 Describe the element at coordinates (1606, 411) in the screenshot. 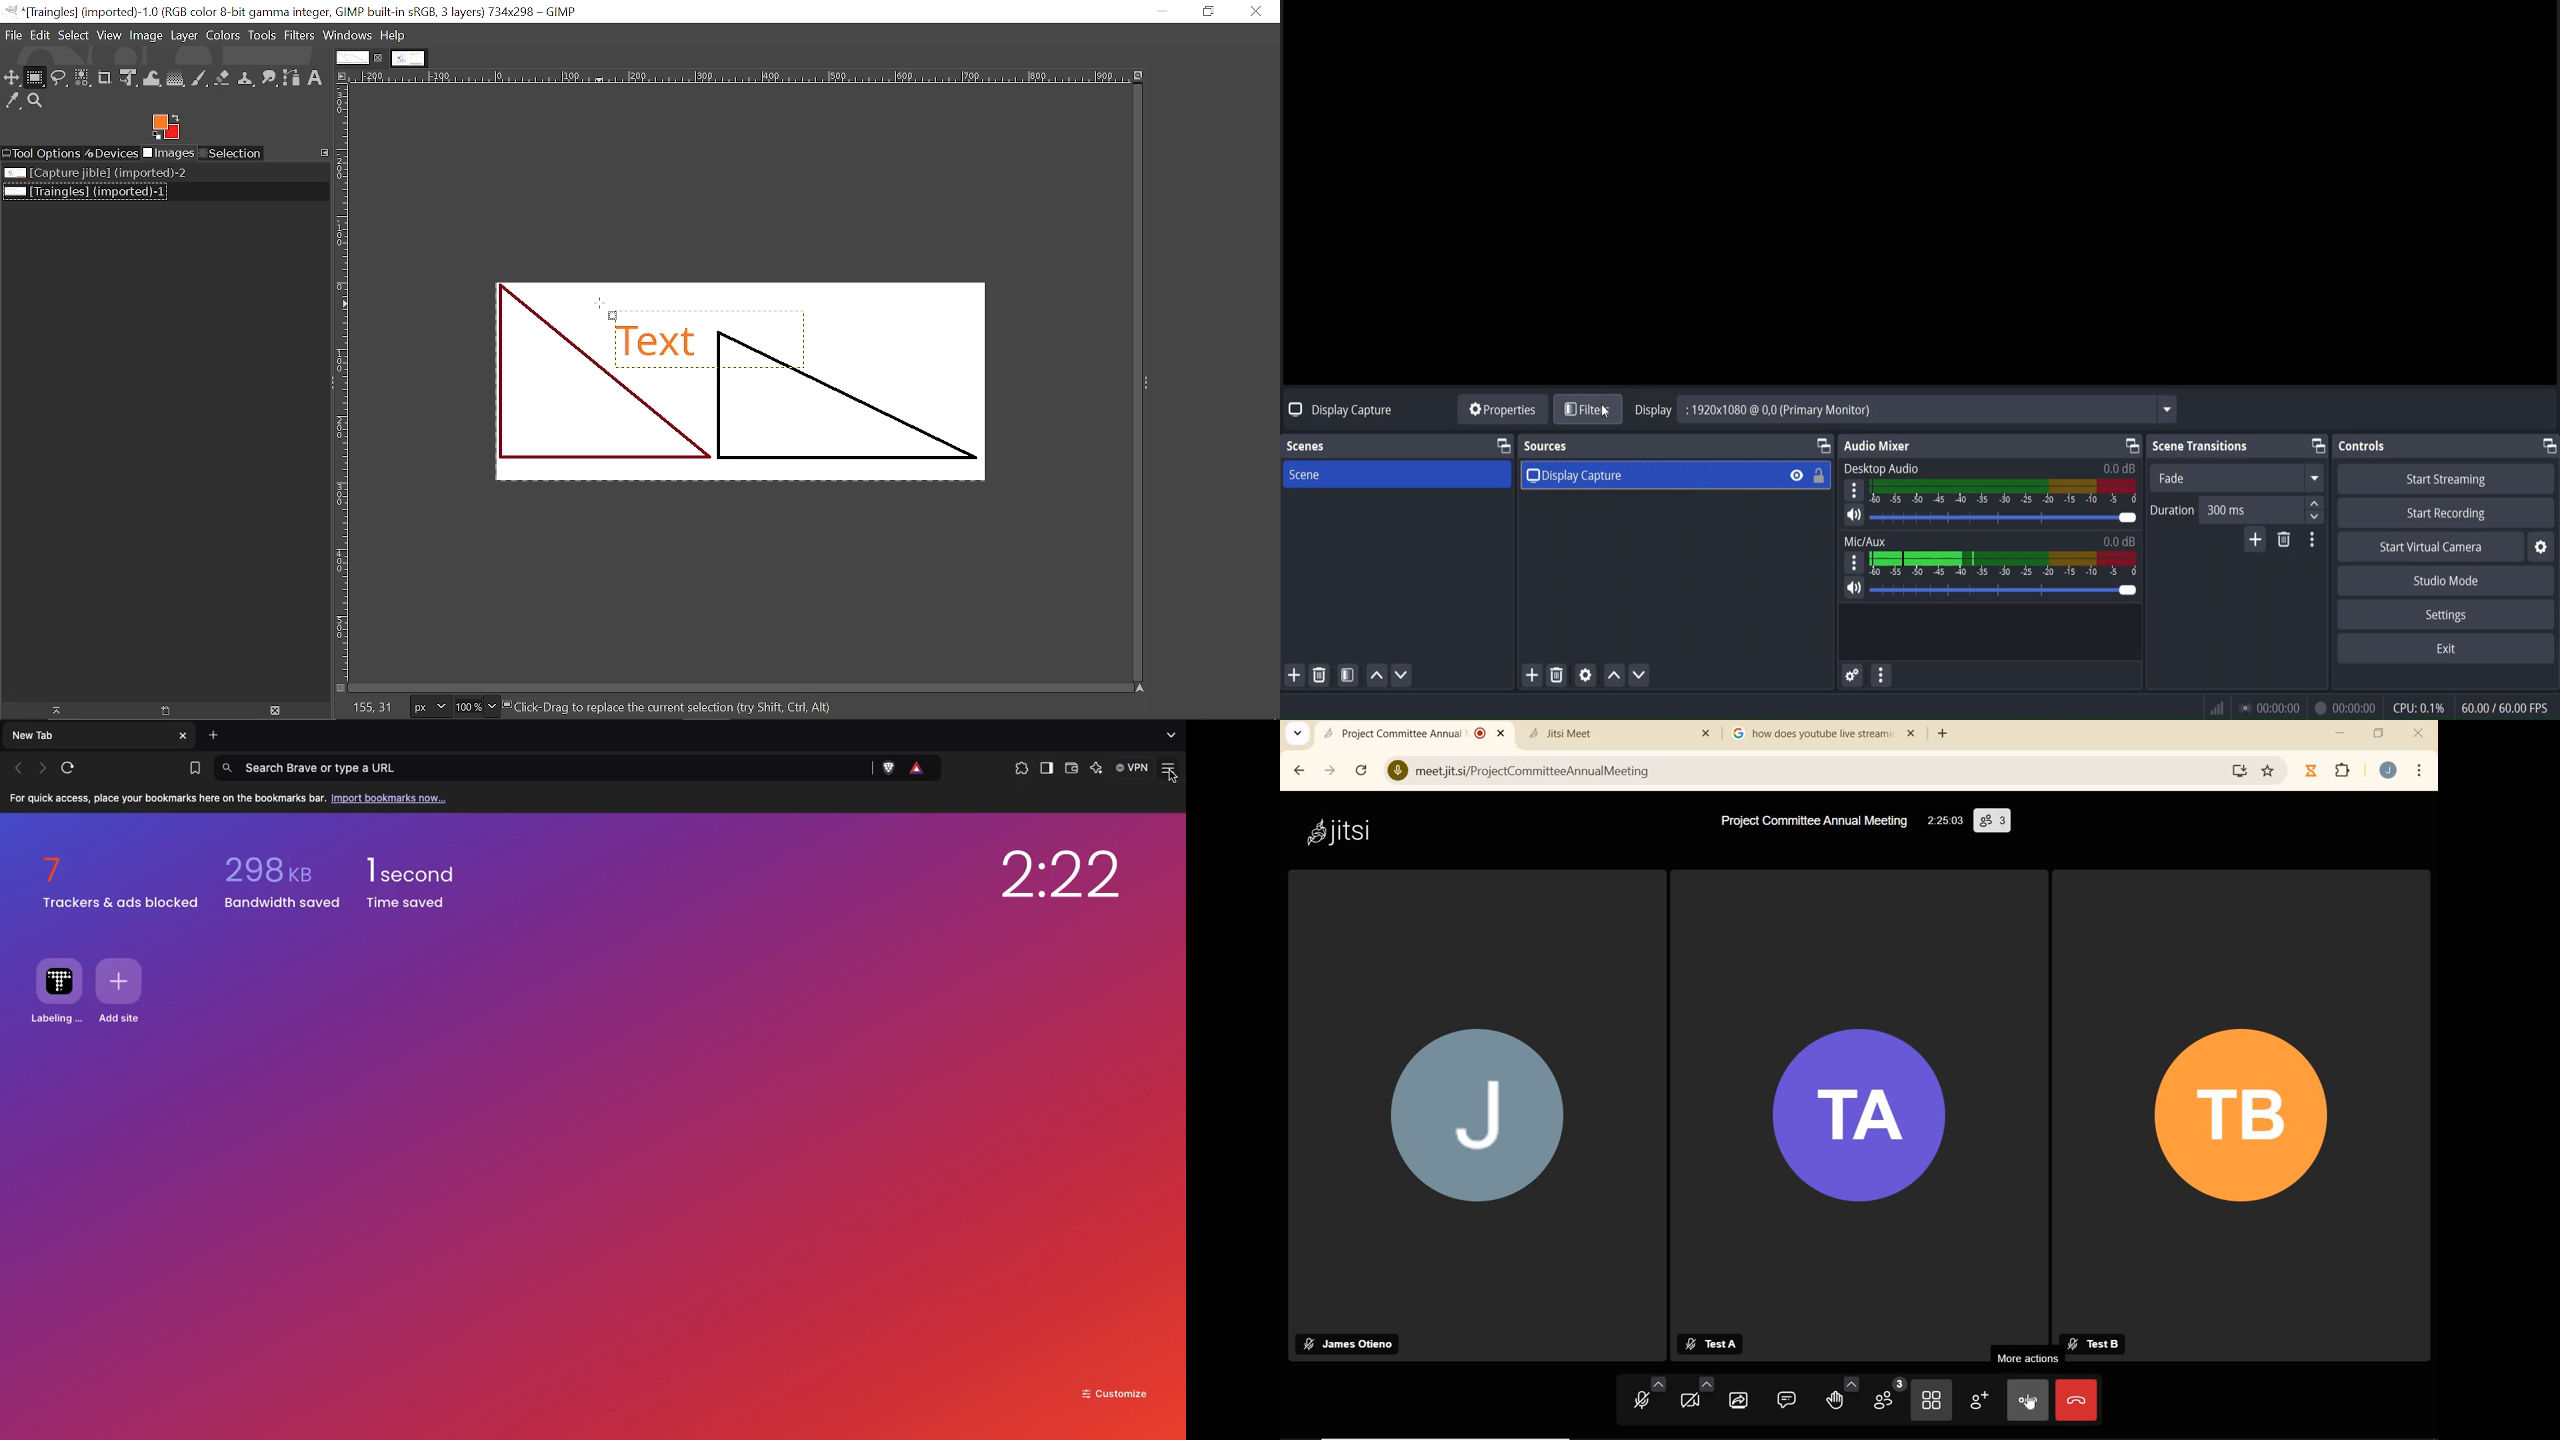

I see `cursor` at that location.